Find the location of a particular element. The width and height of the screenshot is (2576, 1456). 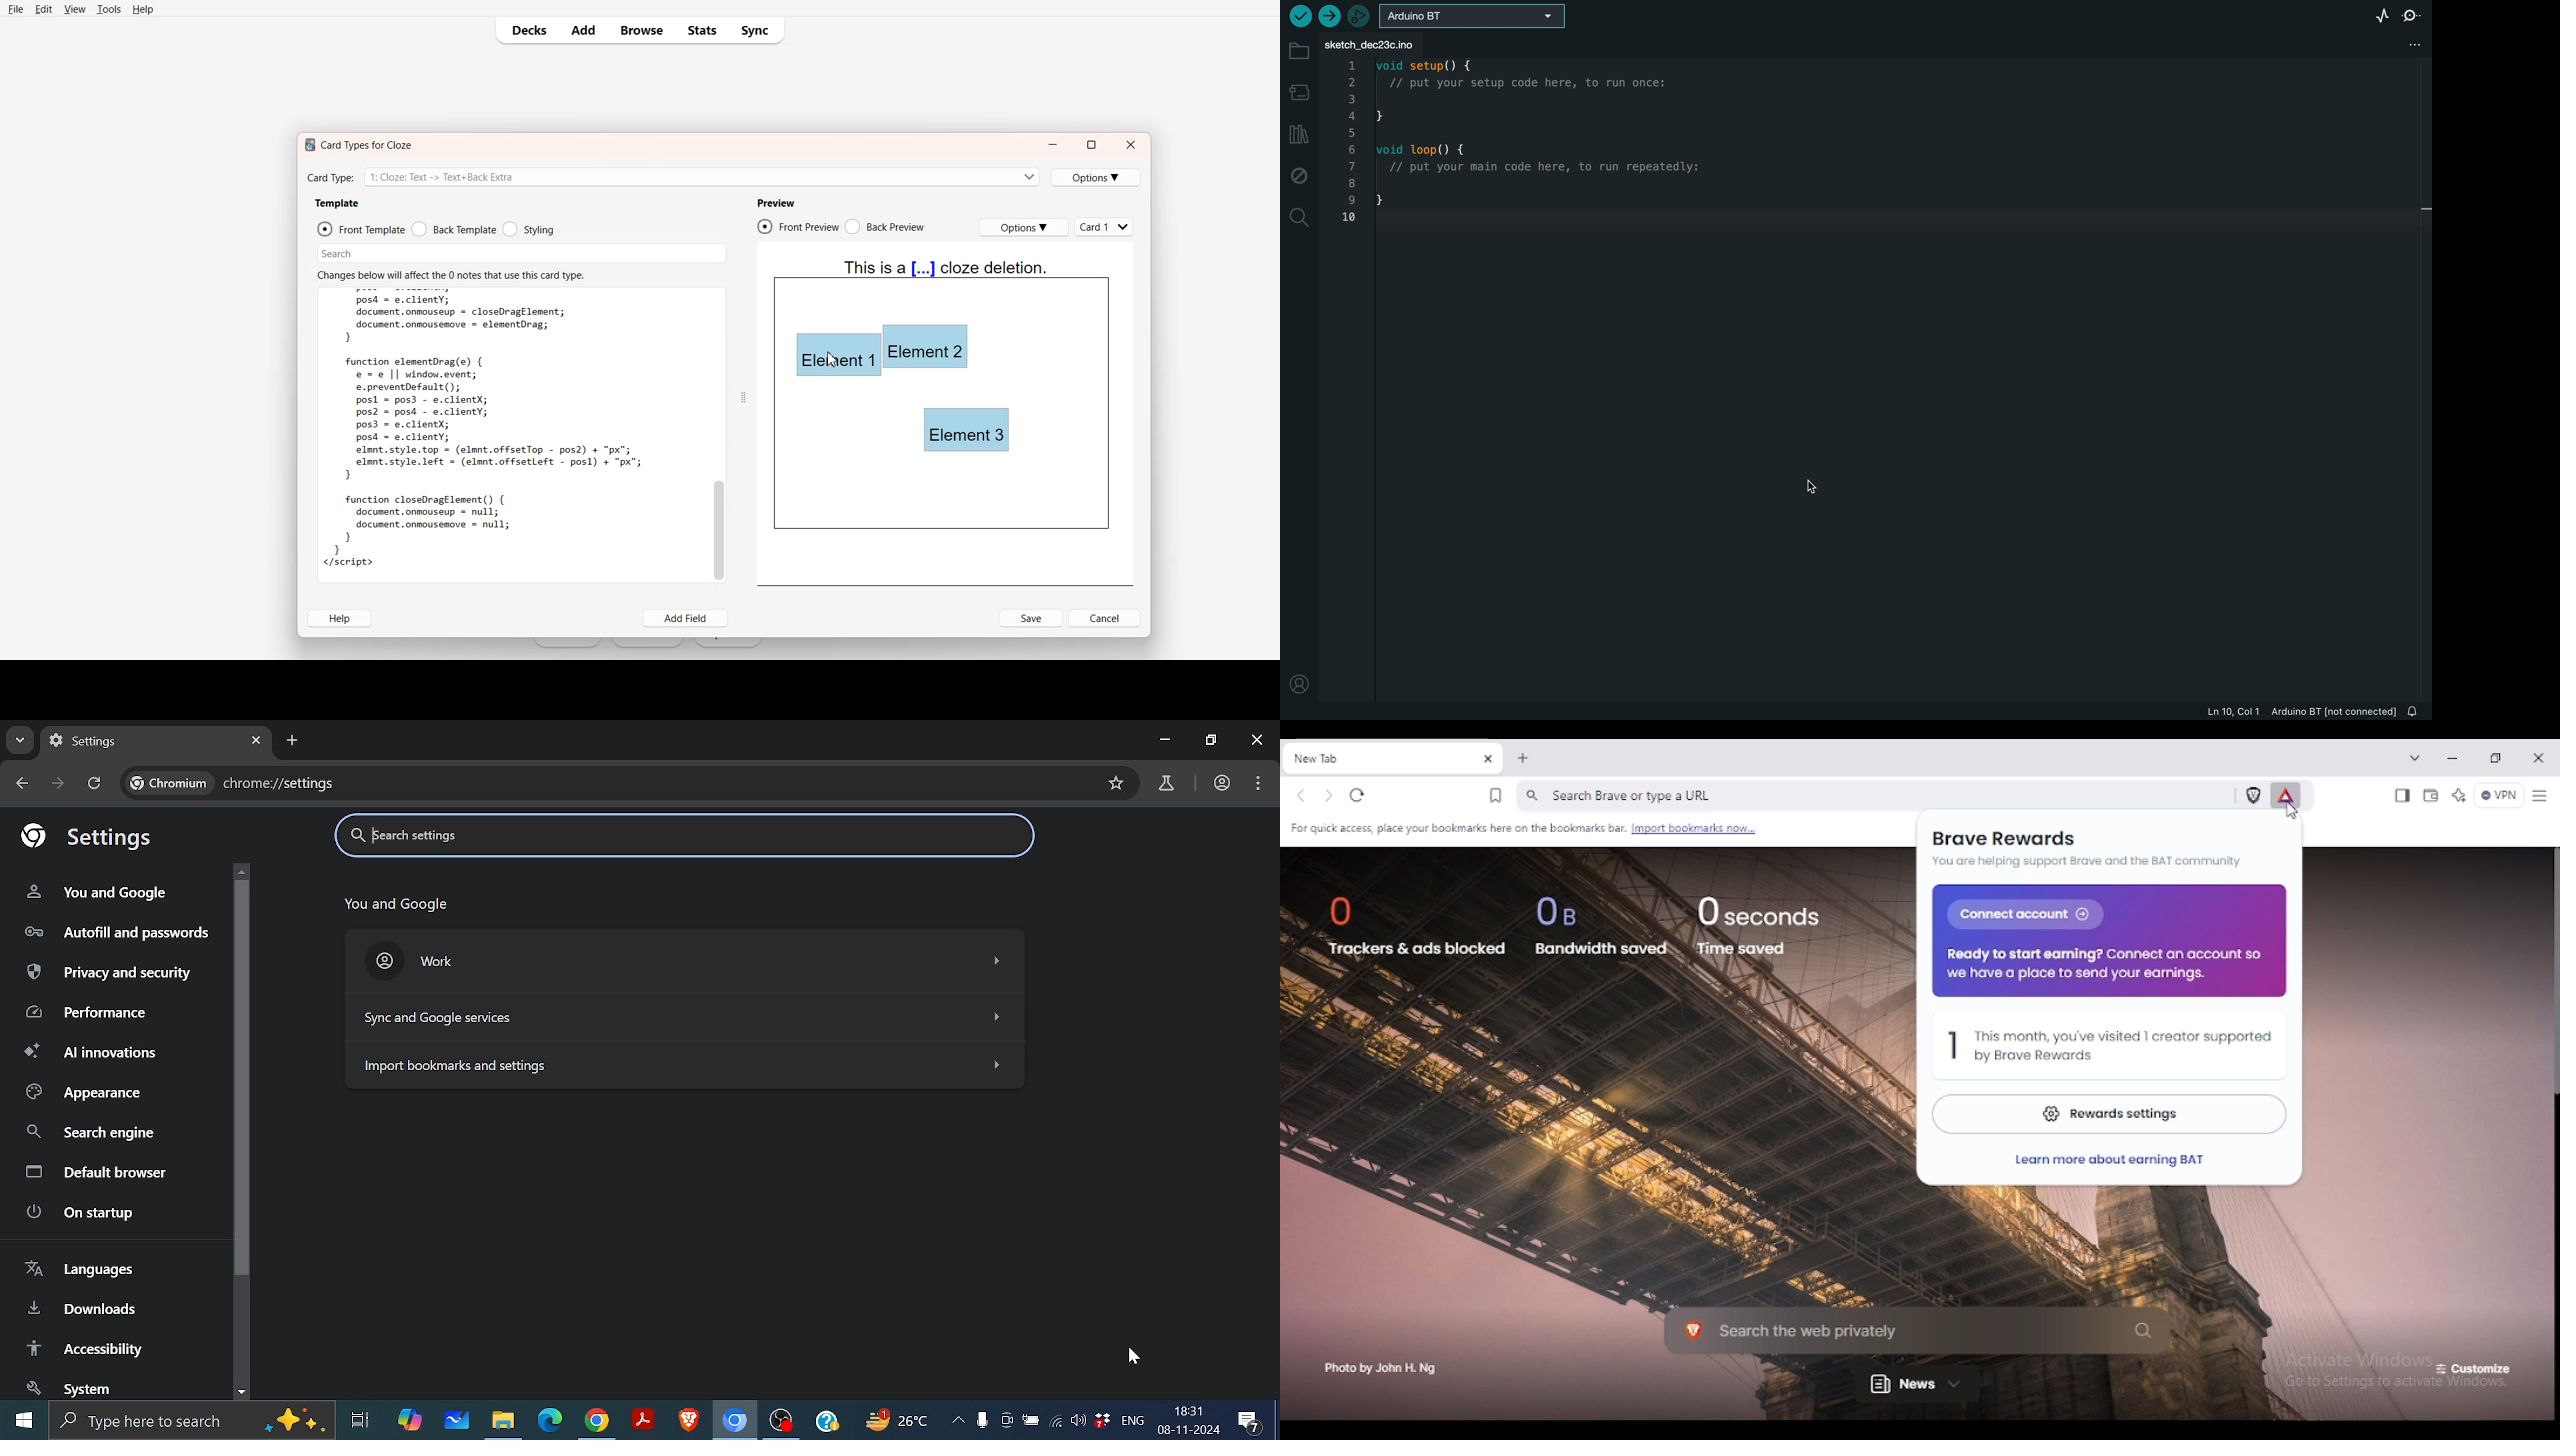

Help is located at coordinates (142, 9).